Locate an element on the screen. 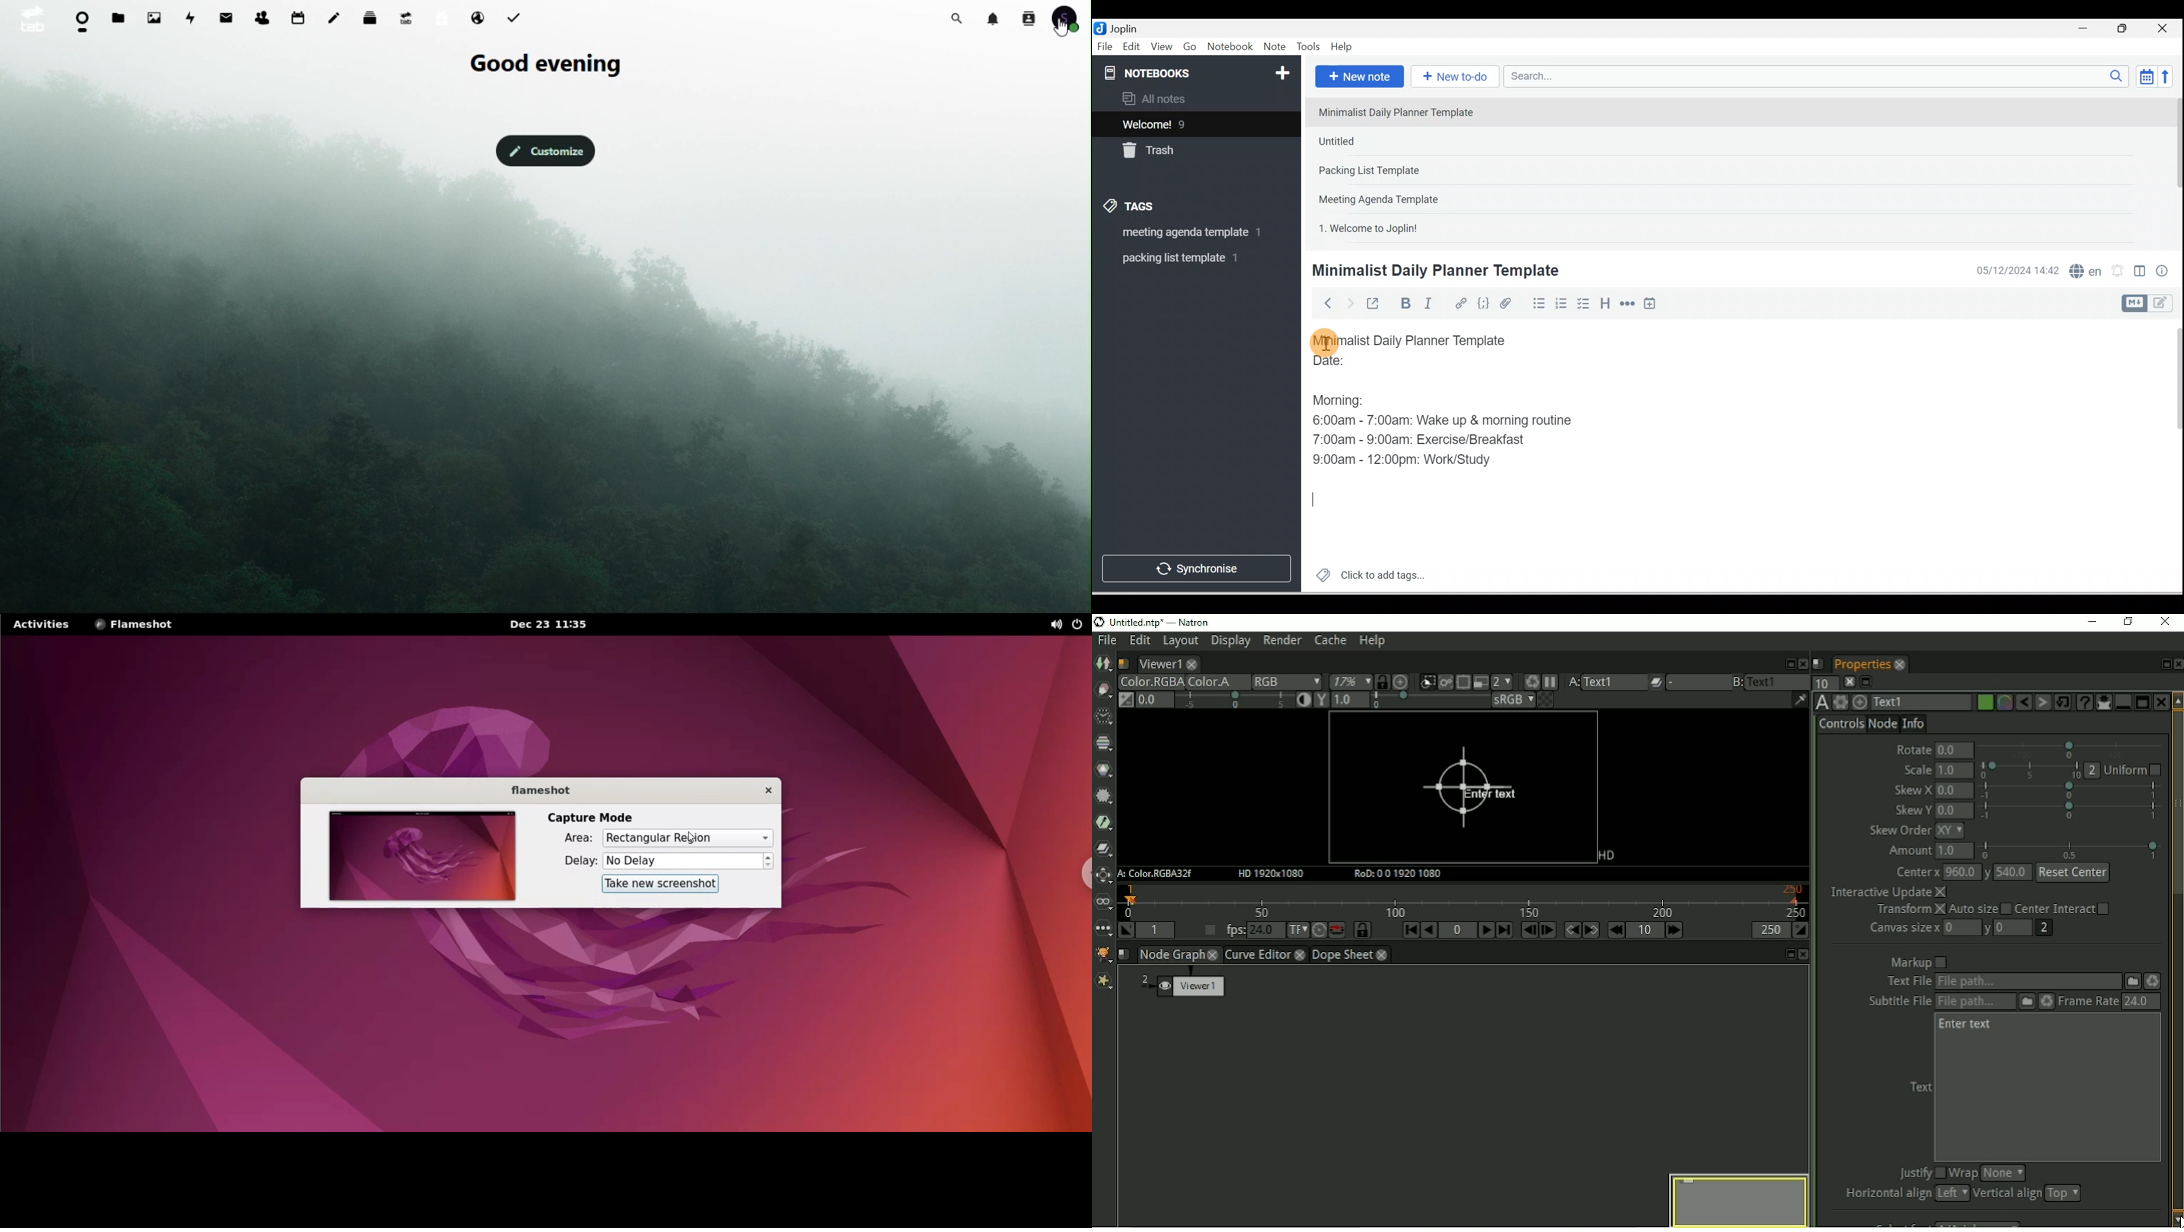  Note is located at coordinates (1273, 47).